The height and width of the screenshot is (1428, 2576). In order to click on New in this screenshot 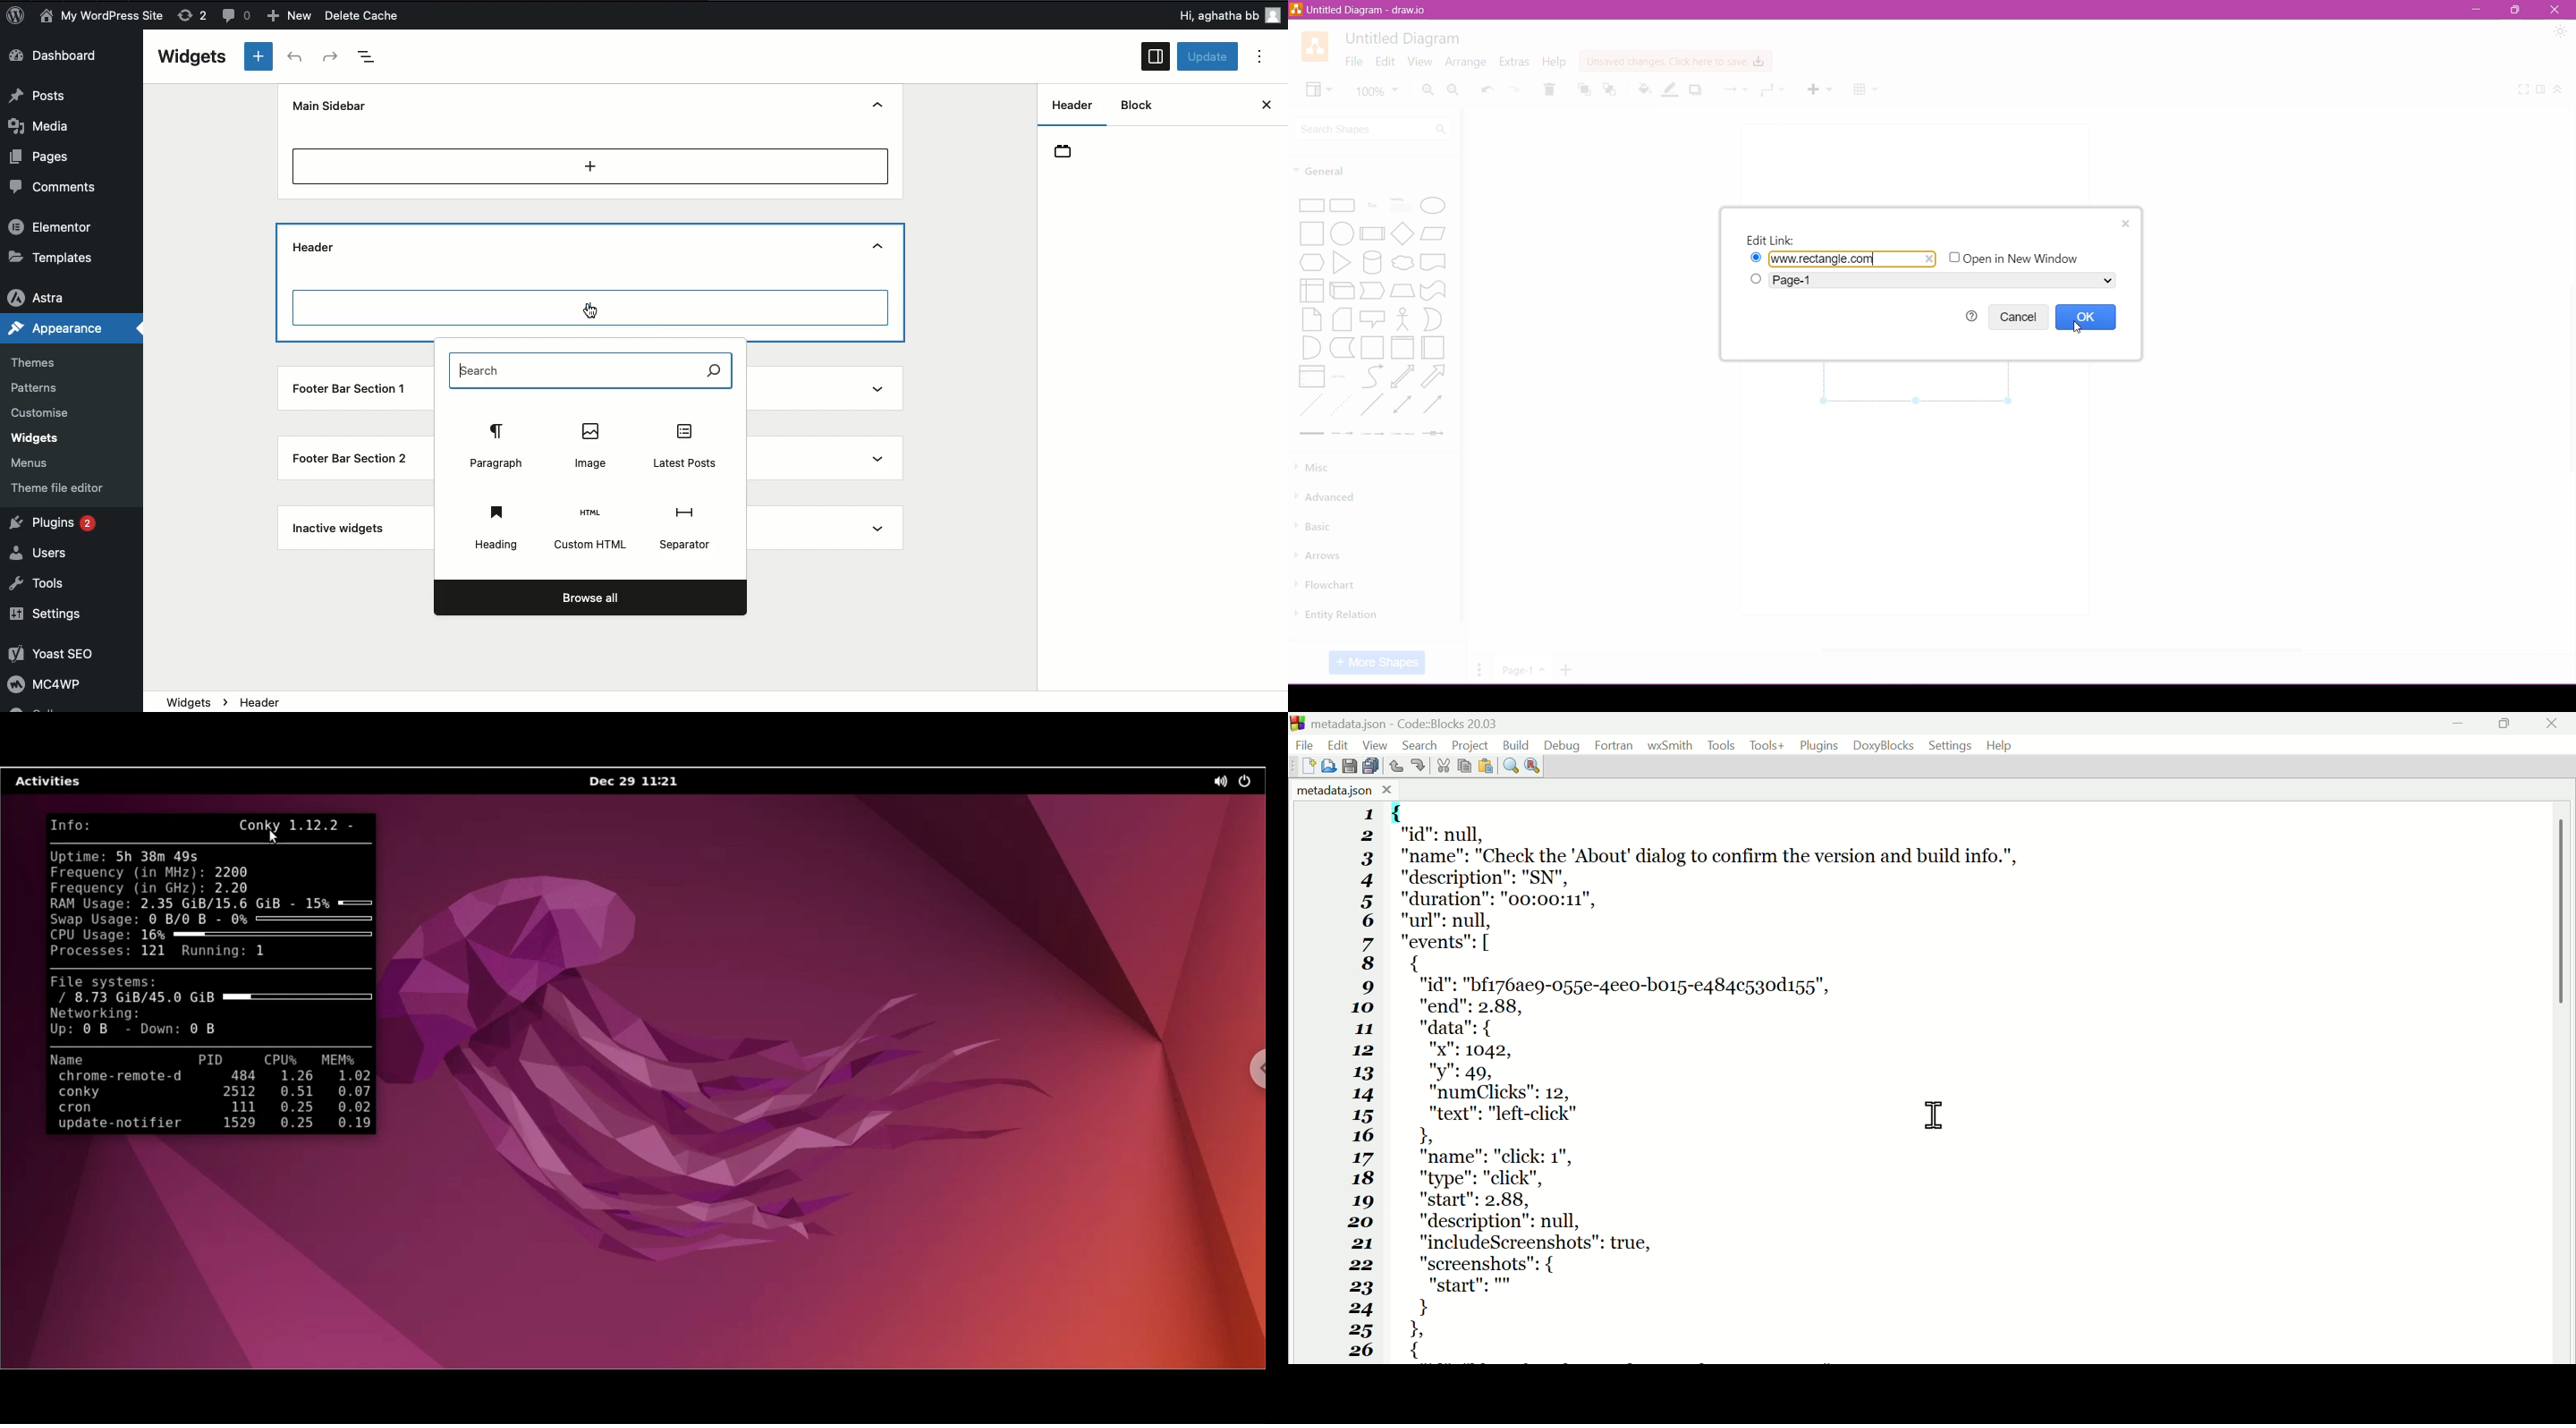, I will do `click(292, 16)`.